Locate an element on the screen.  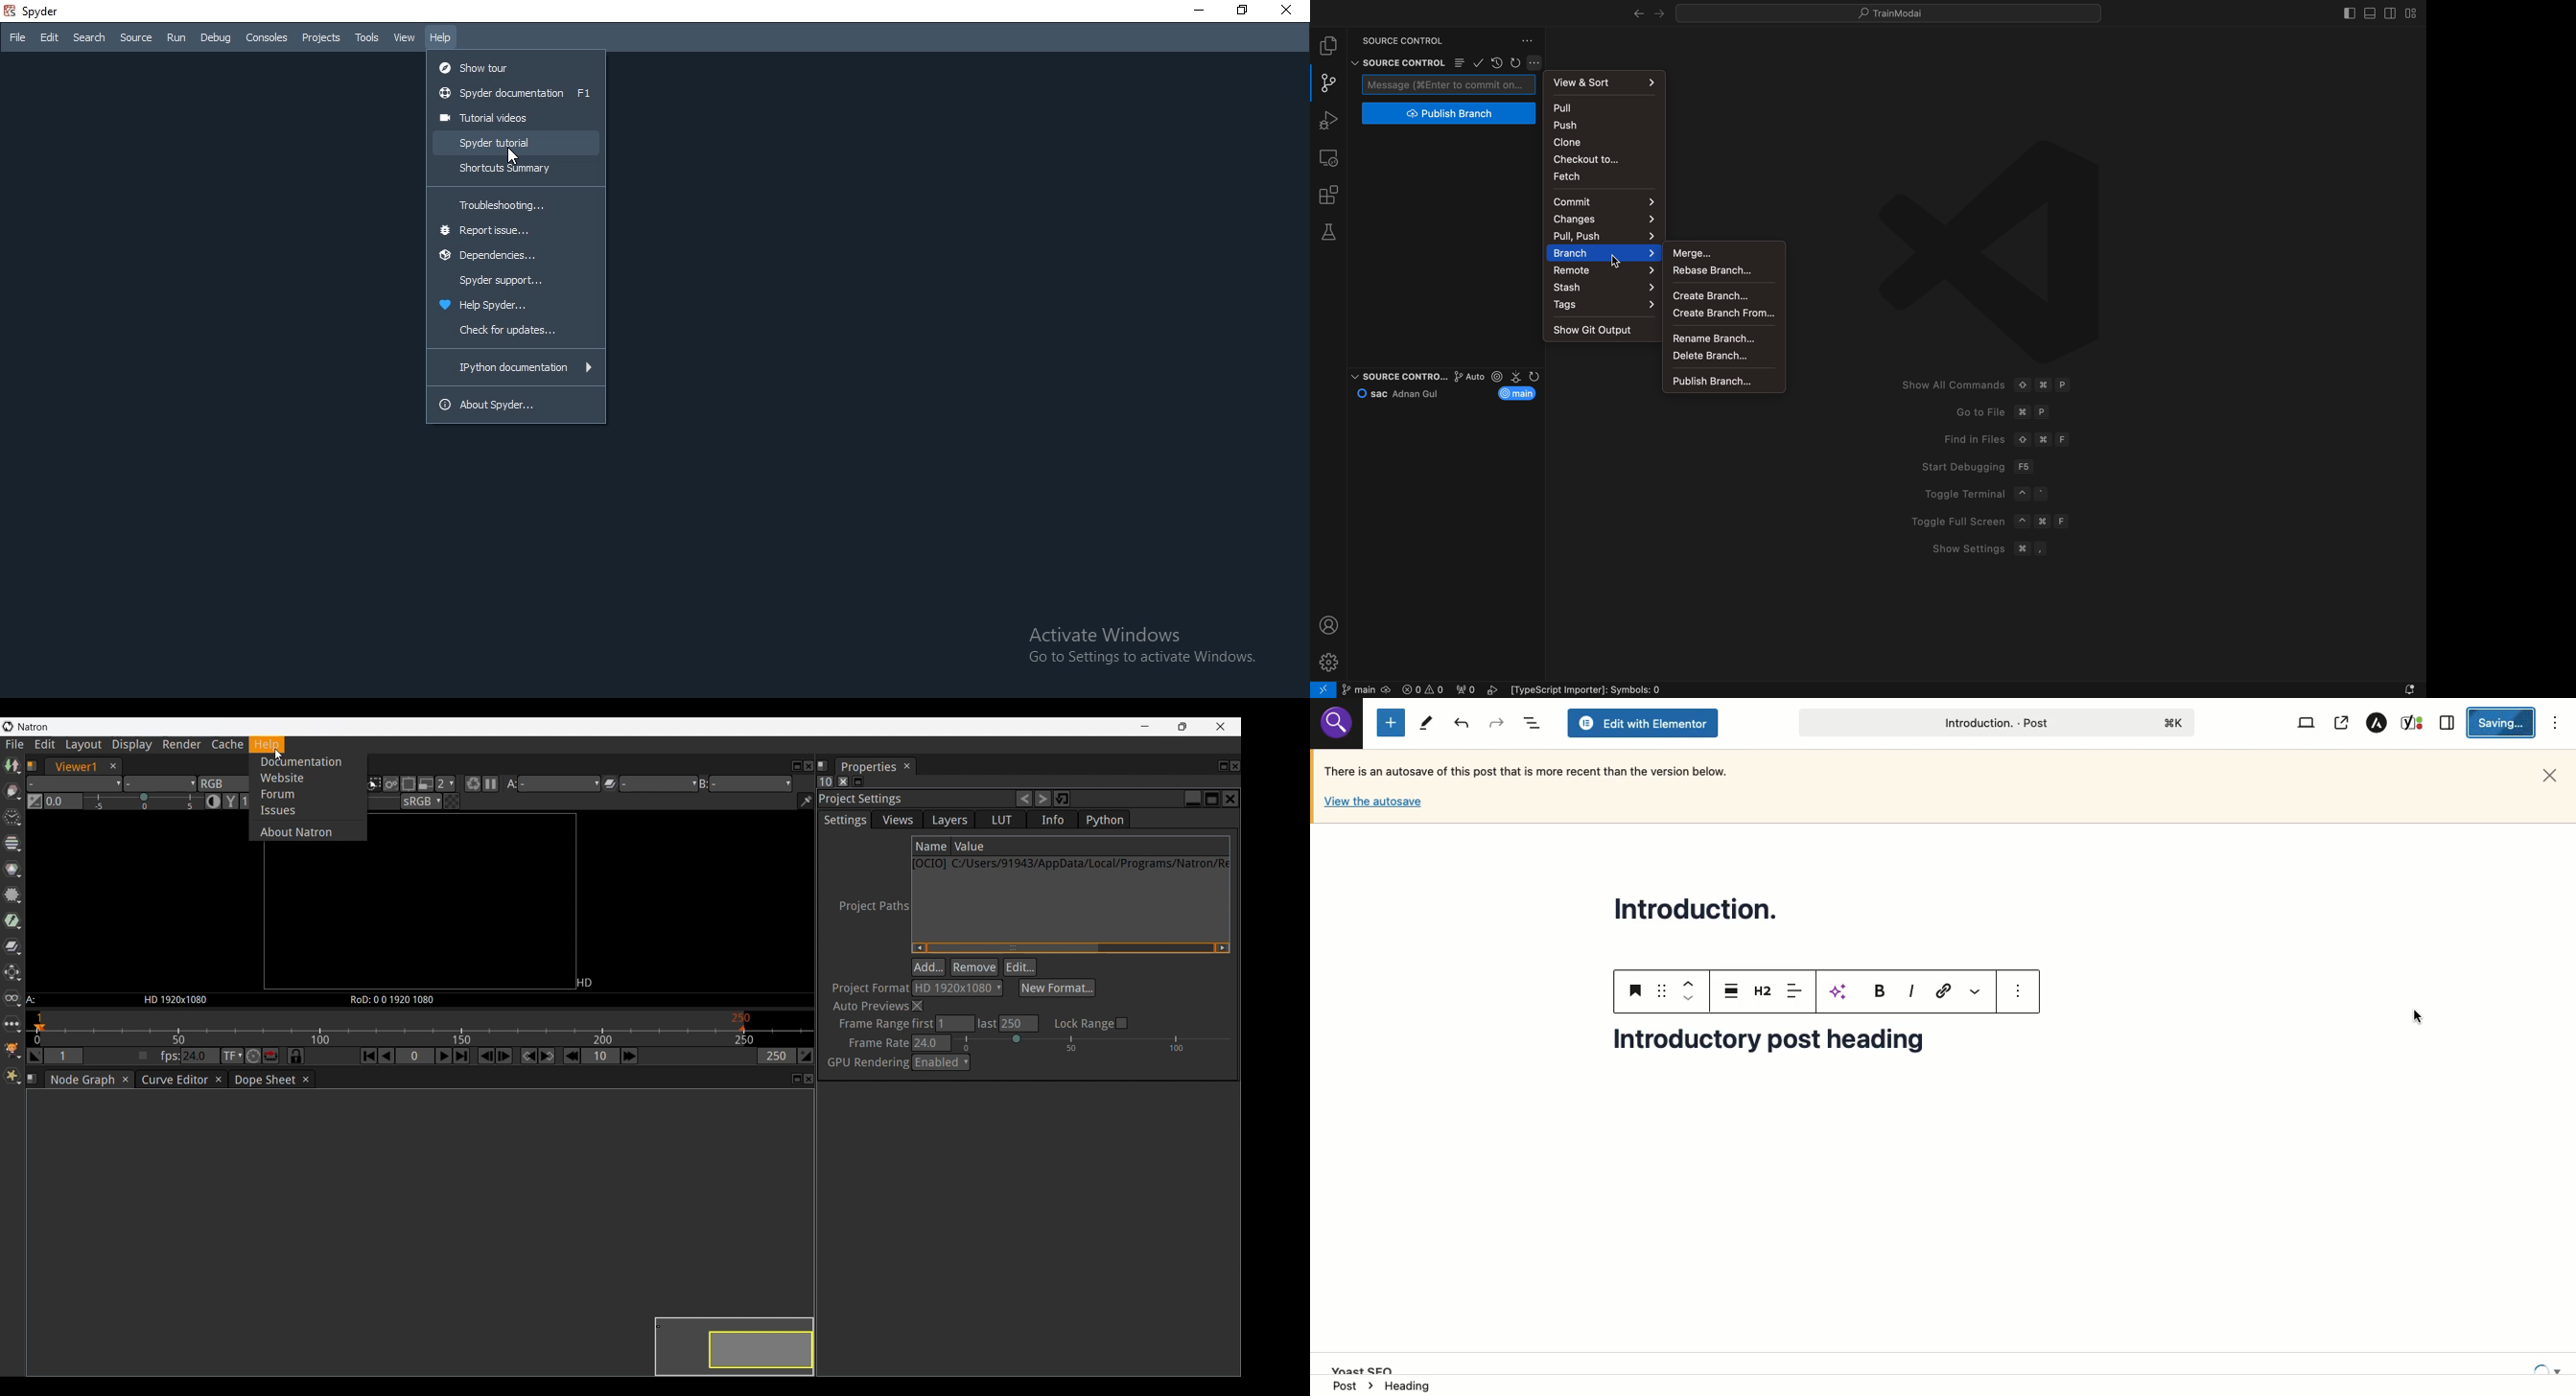
restart is located at coordinates (1517, 61).